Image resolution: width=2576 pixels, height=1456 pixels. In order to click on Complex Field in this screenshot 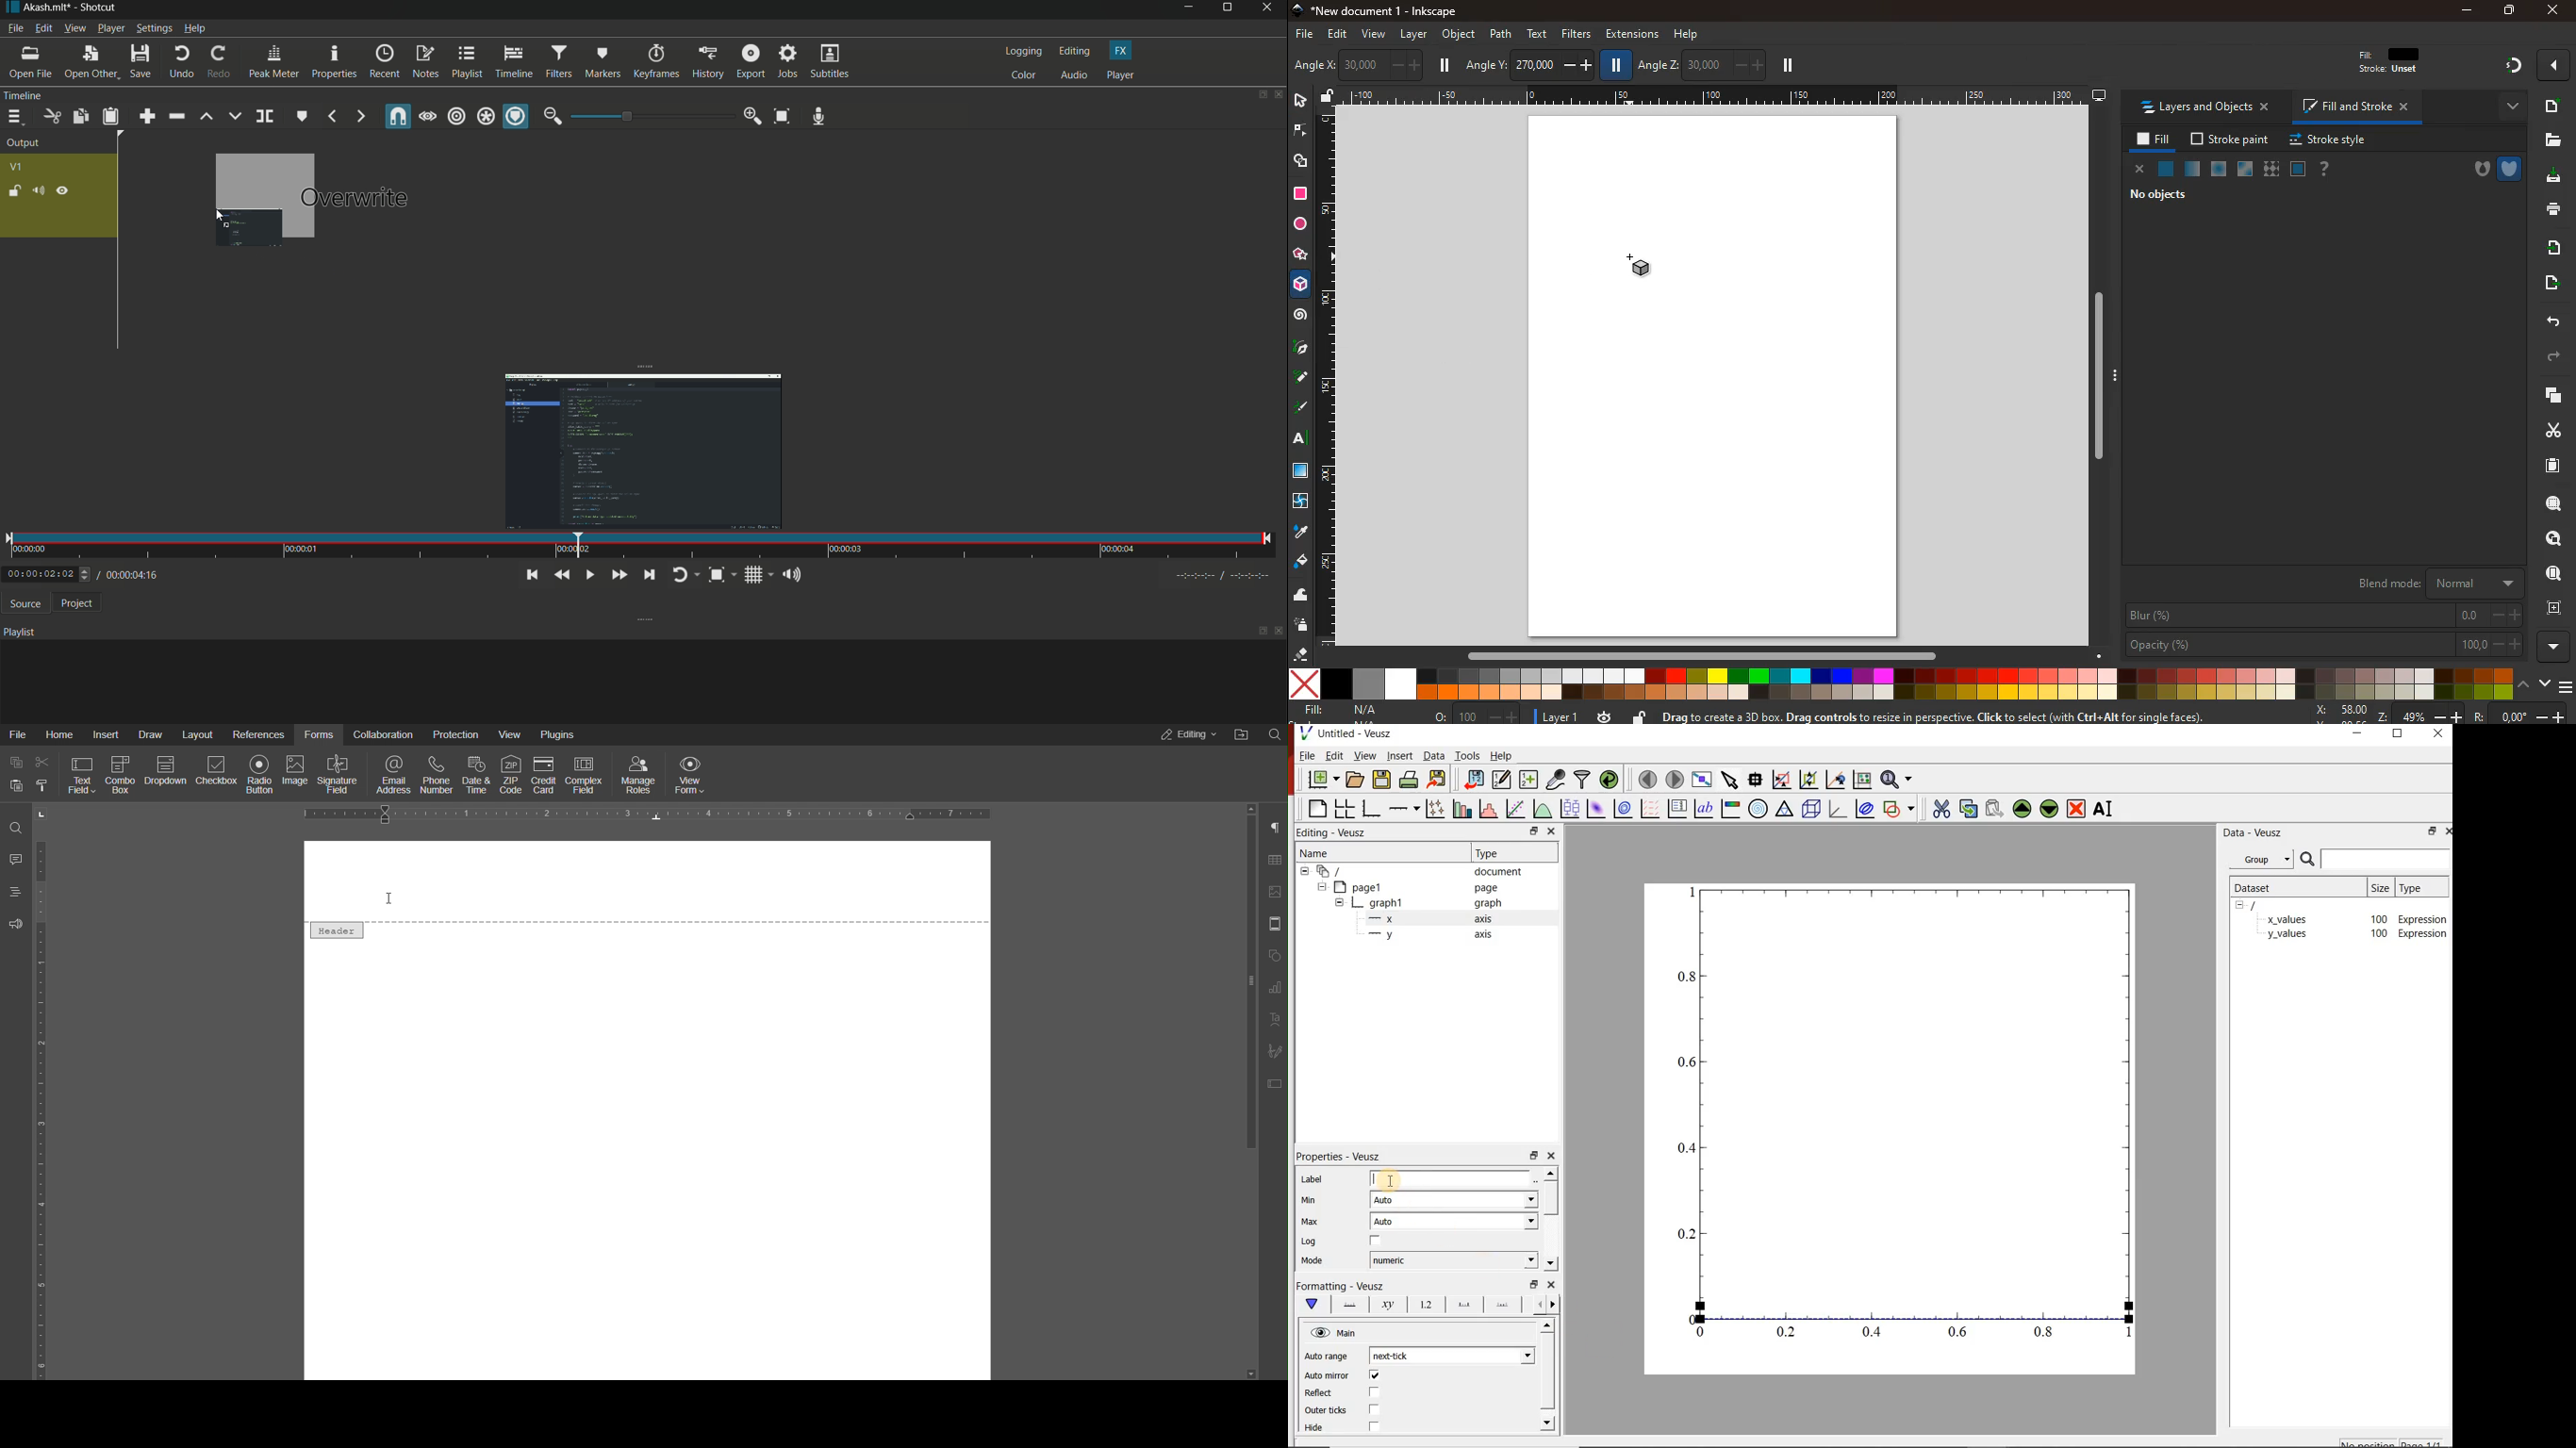, I will do `click(586, 772)`.